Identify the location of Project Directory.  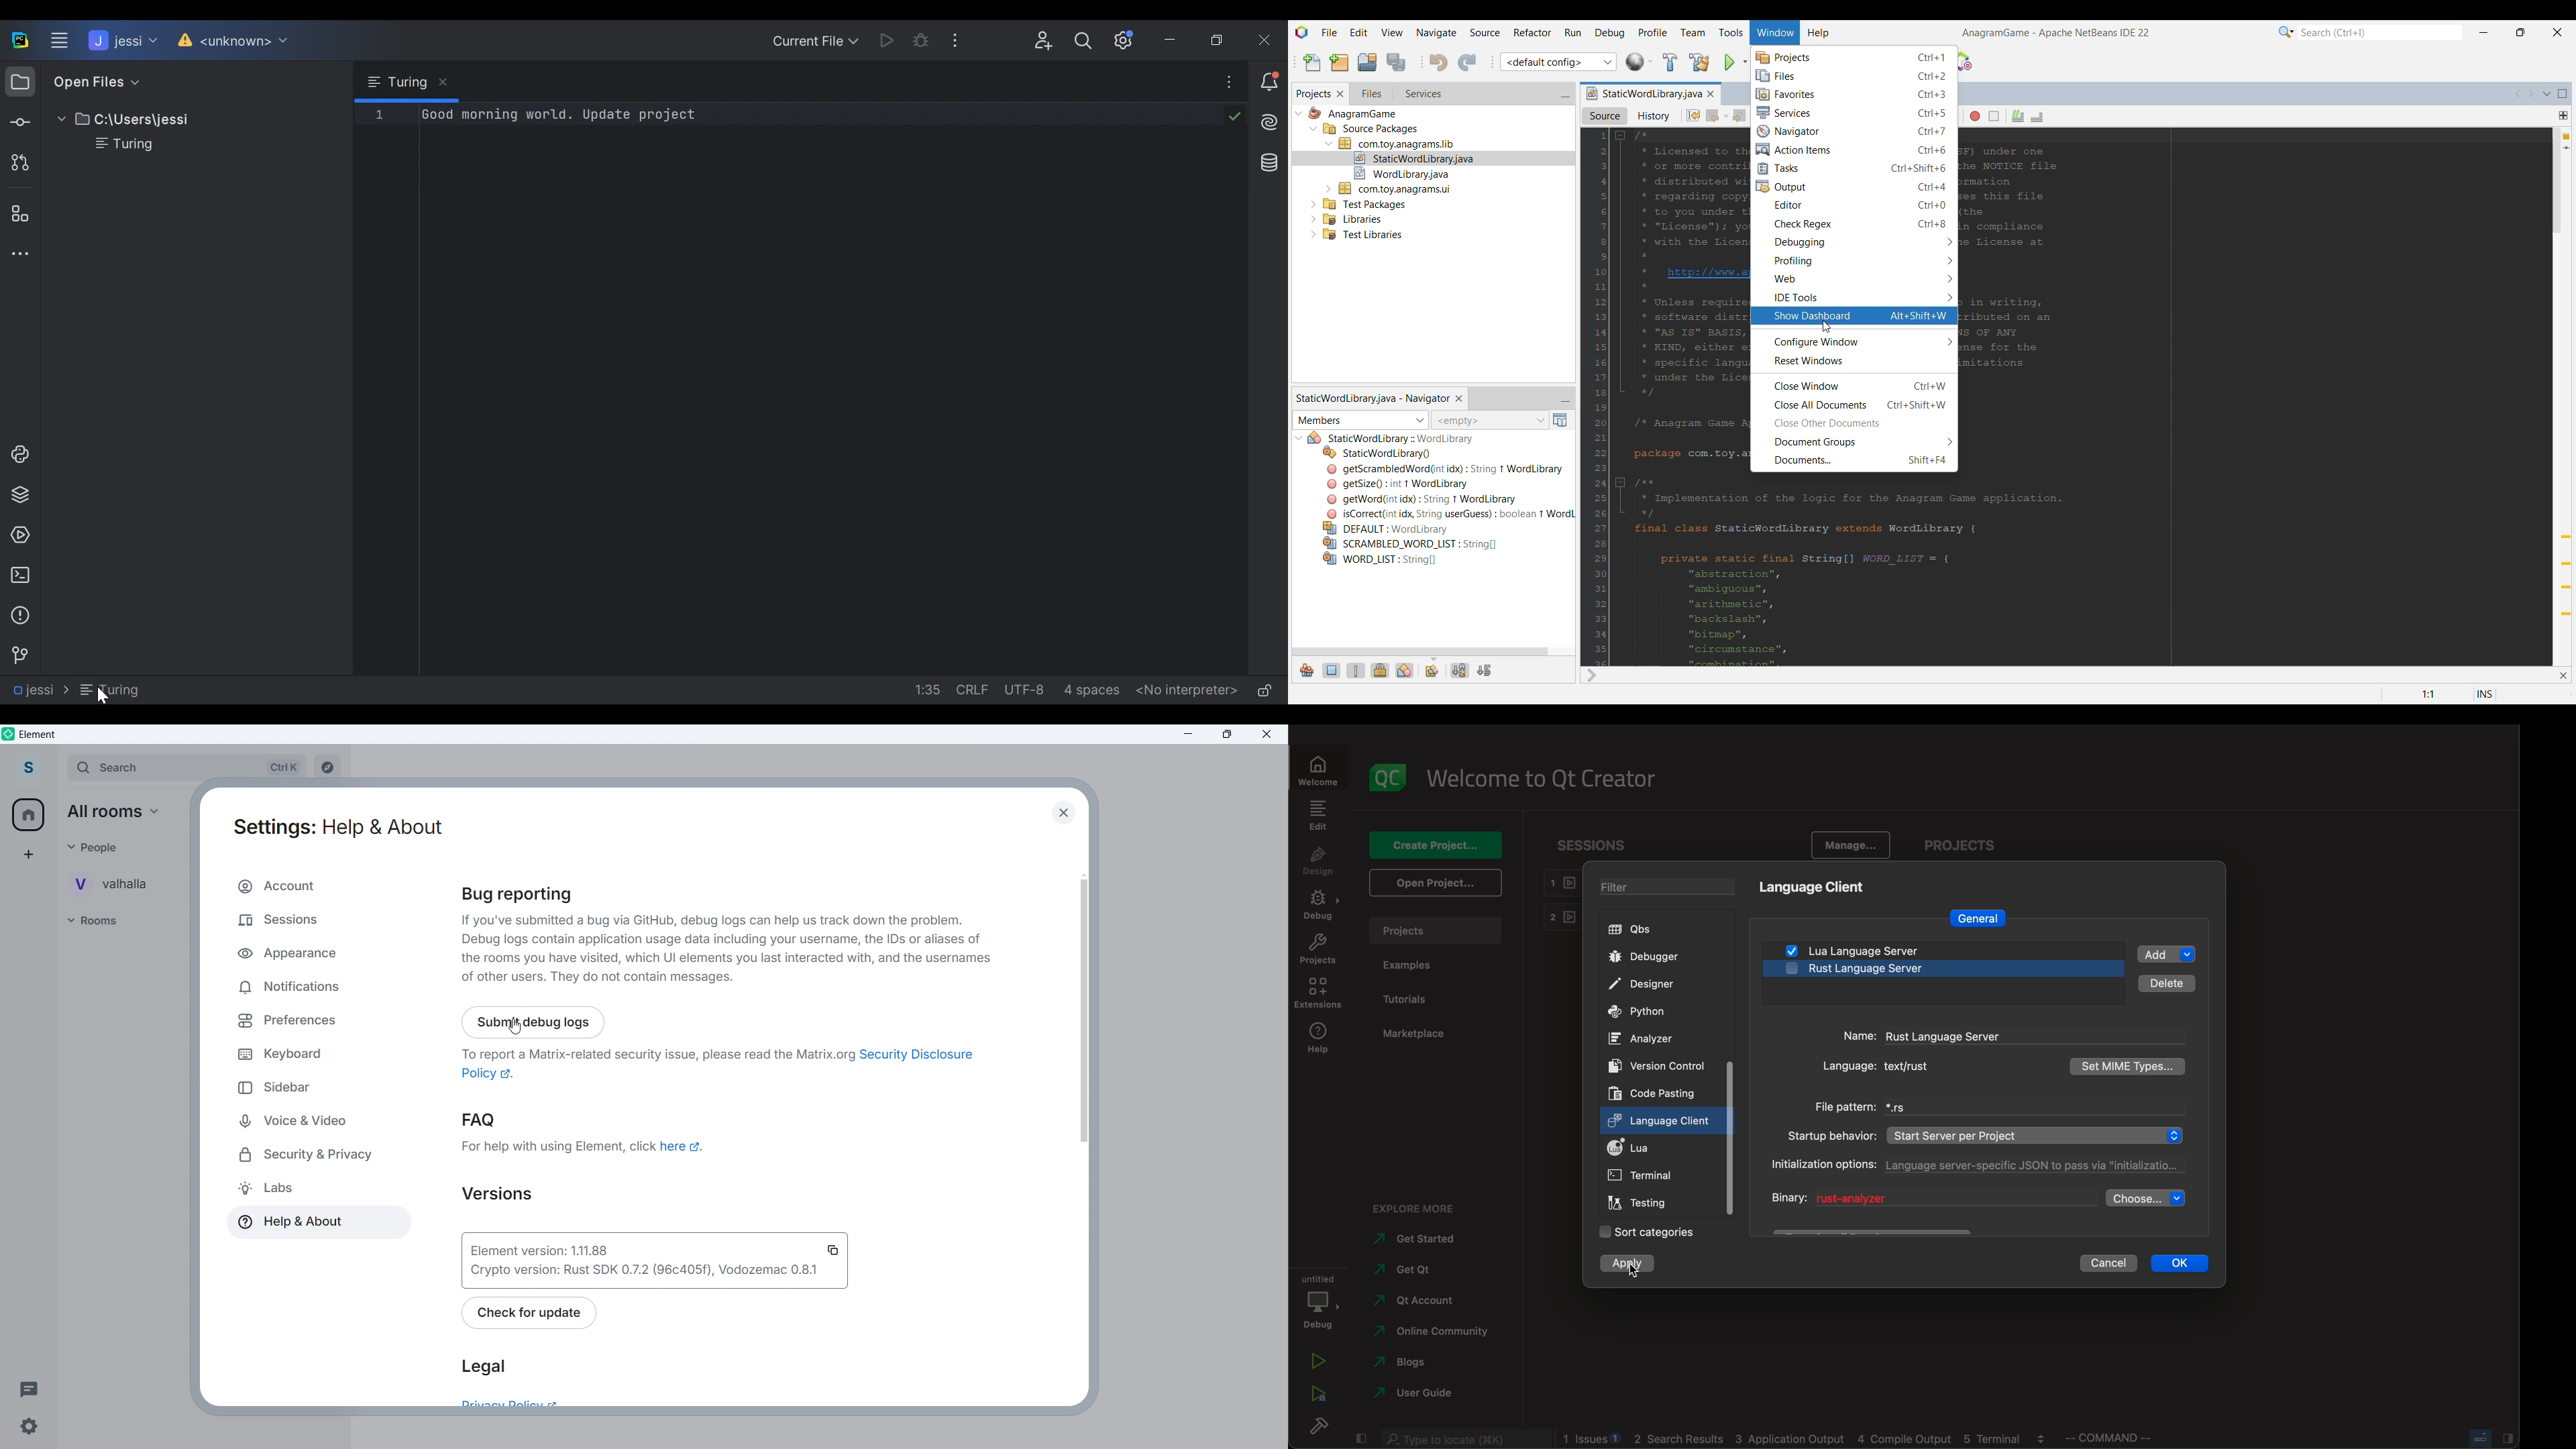
(117, 121).